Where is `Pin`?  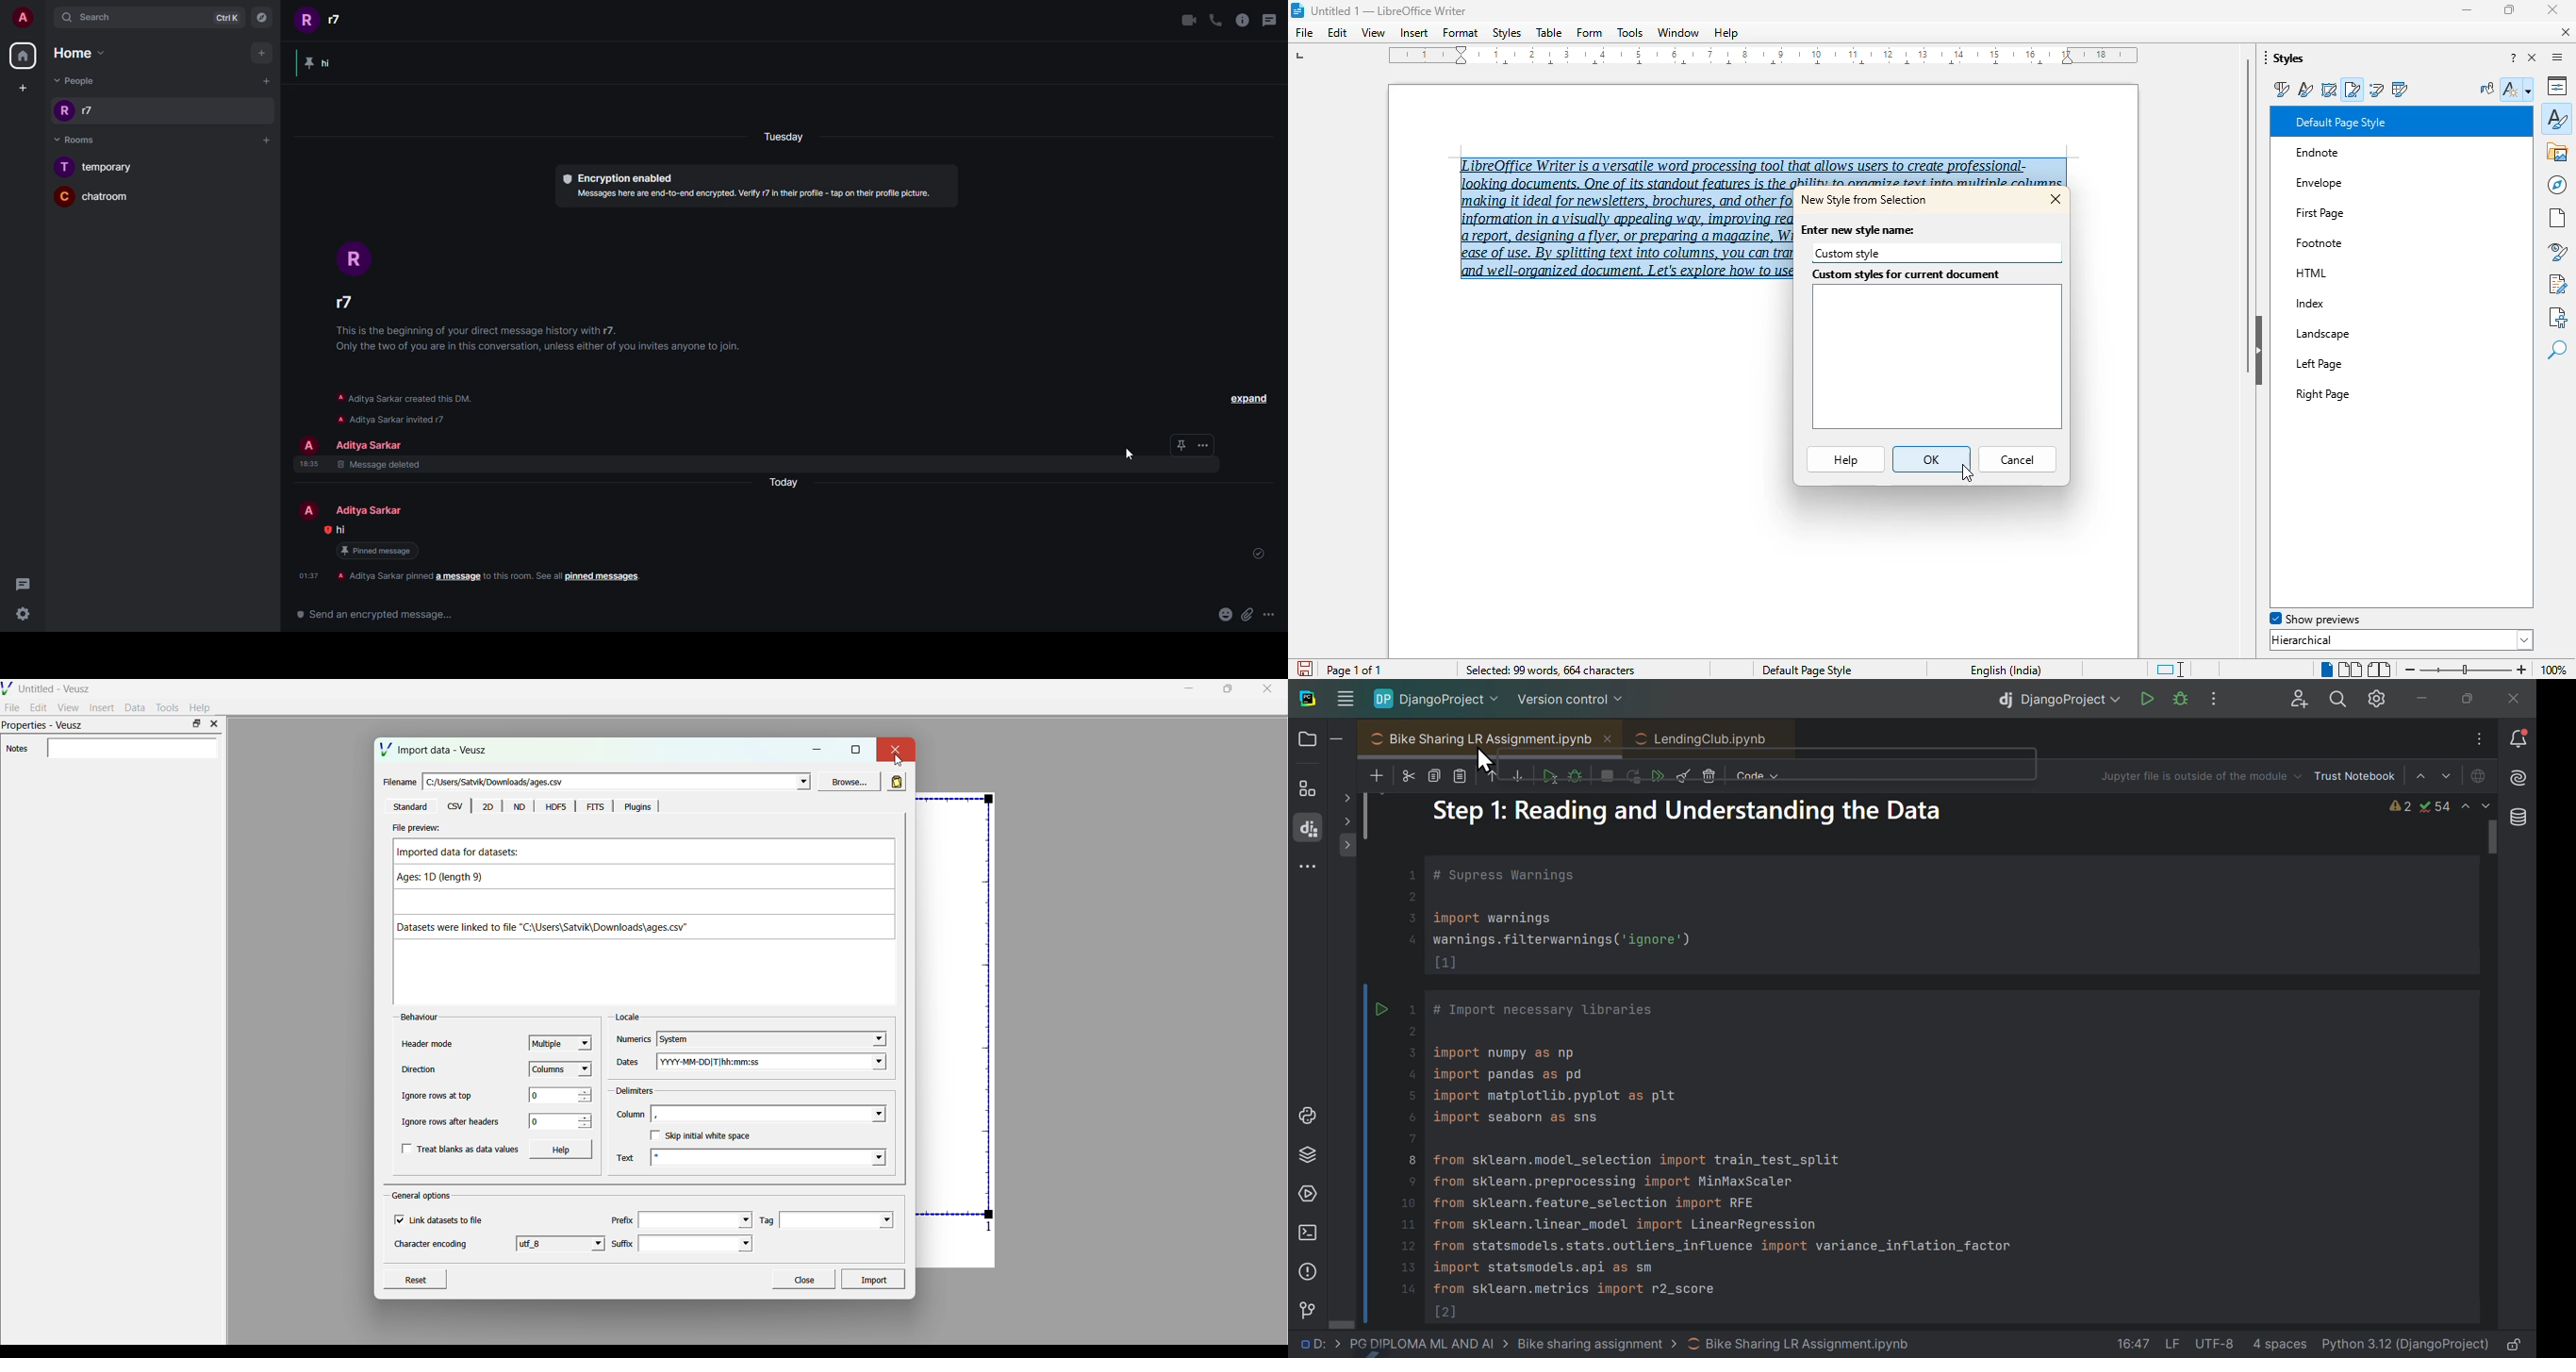
Pin is located at coordinates (1192, 446).